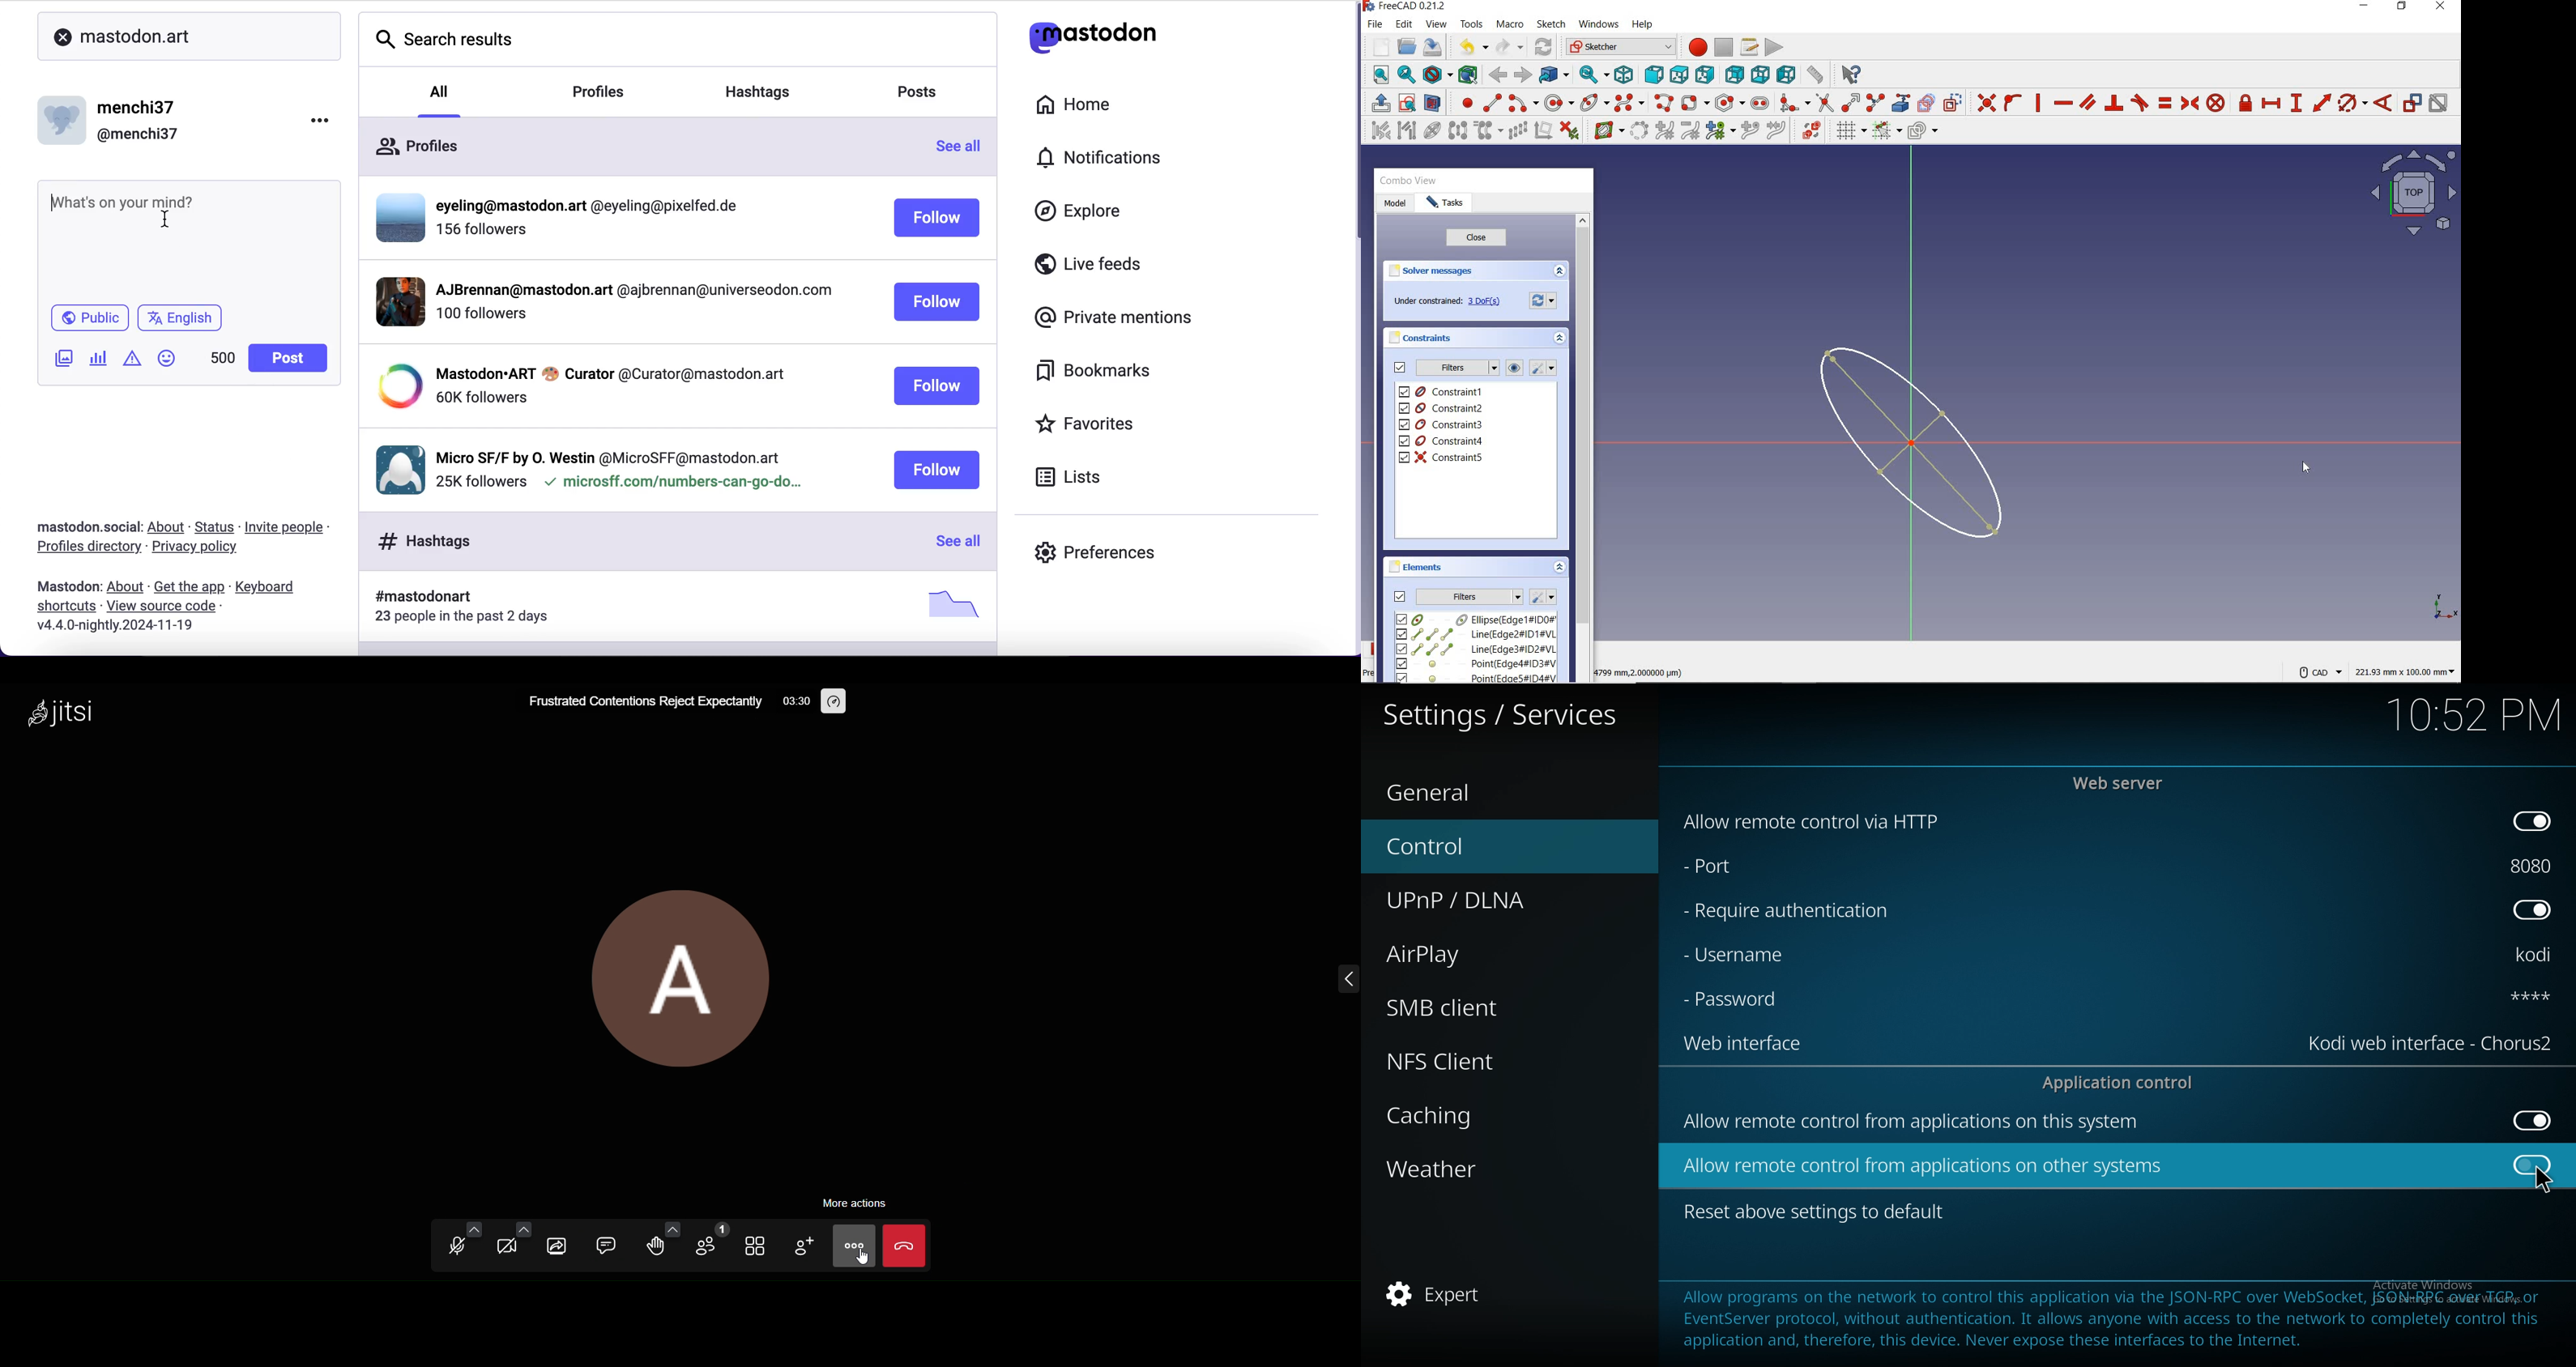  Describe the element at coordinates (1494, 794) in the screenshot. I see `general` at that location.